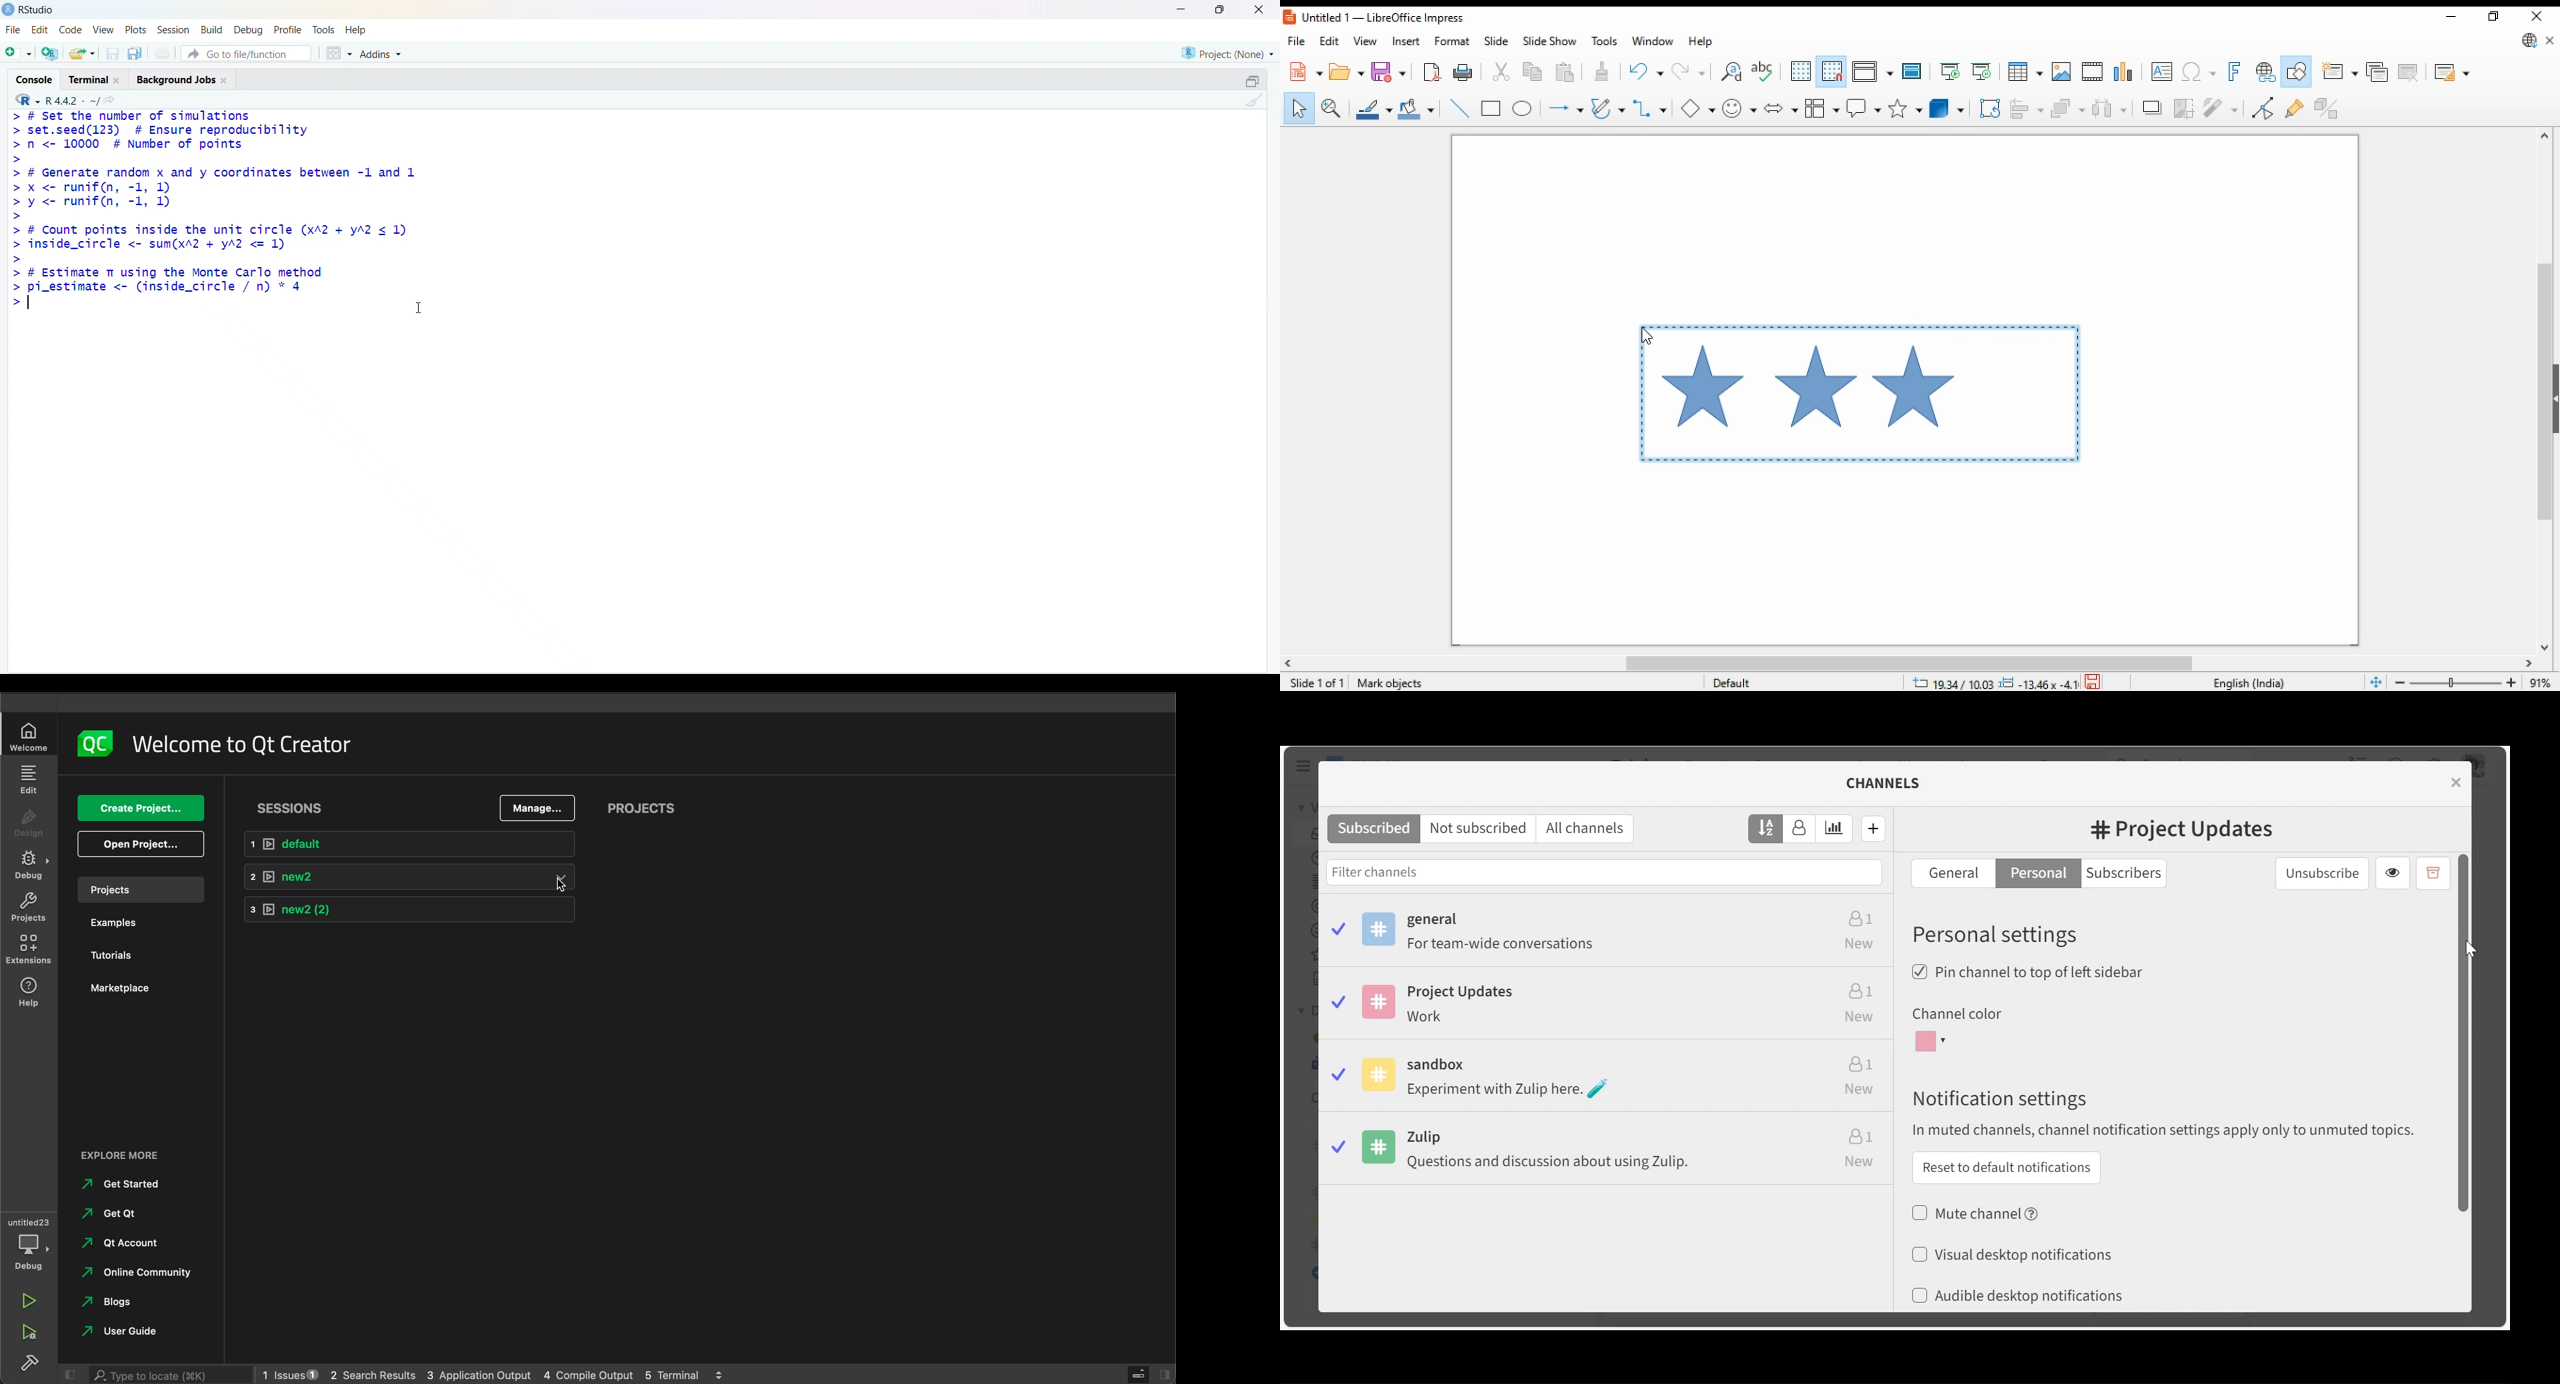 The width and height of the screenshot is (2576, 1400). What do you see at coordinates (290, 28) in the screenshot?
I see `Profile` at bounding box center [290, 28].